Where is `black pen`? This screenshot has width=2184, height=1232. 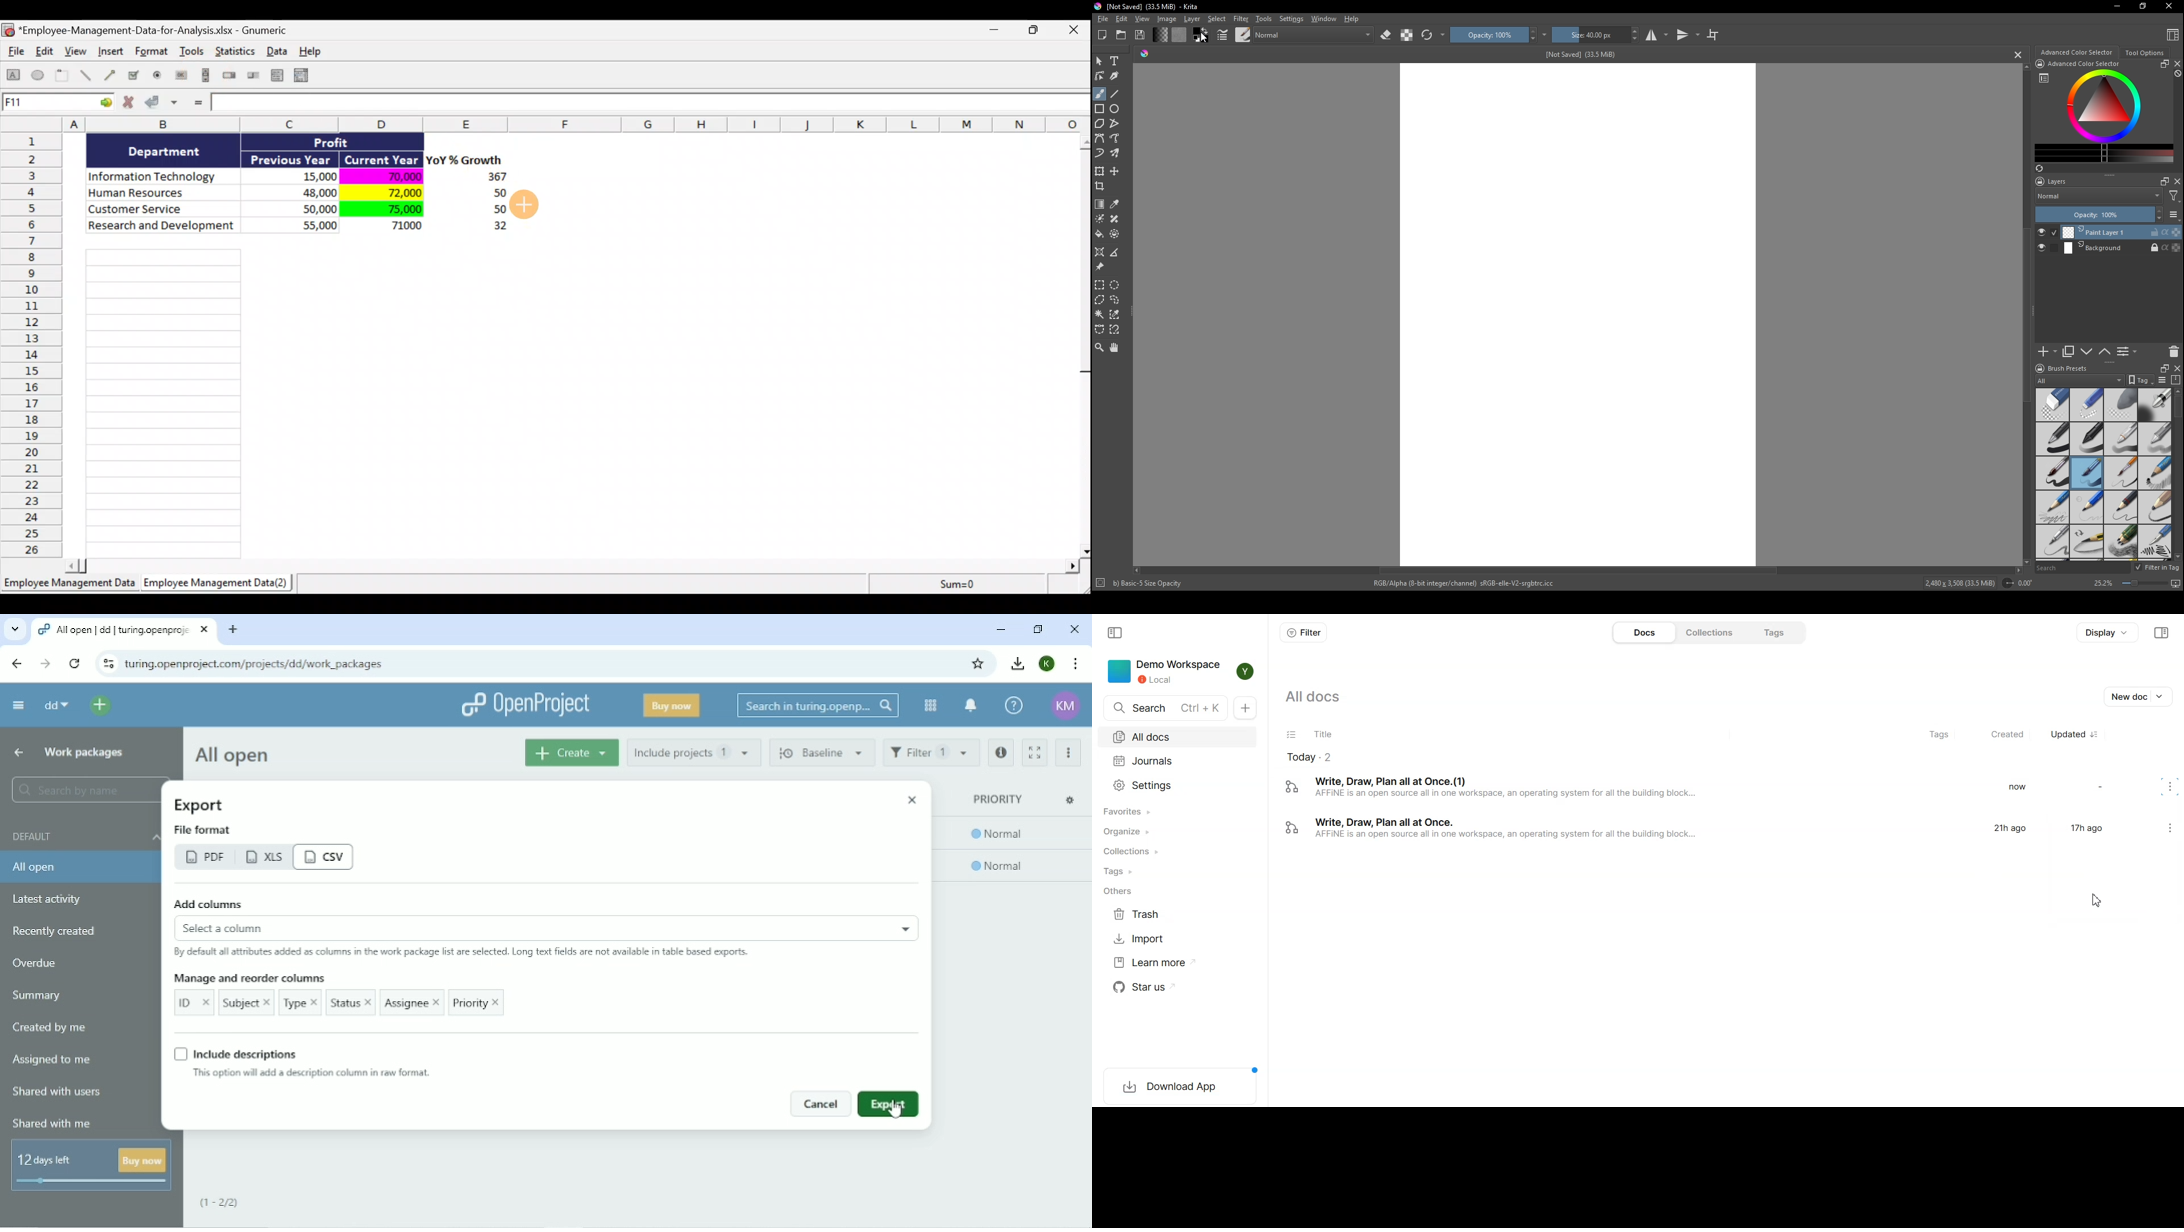
black pen is located at coordinates (2087, 439).